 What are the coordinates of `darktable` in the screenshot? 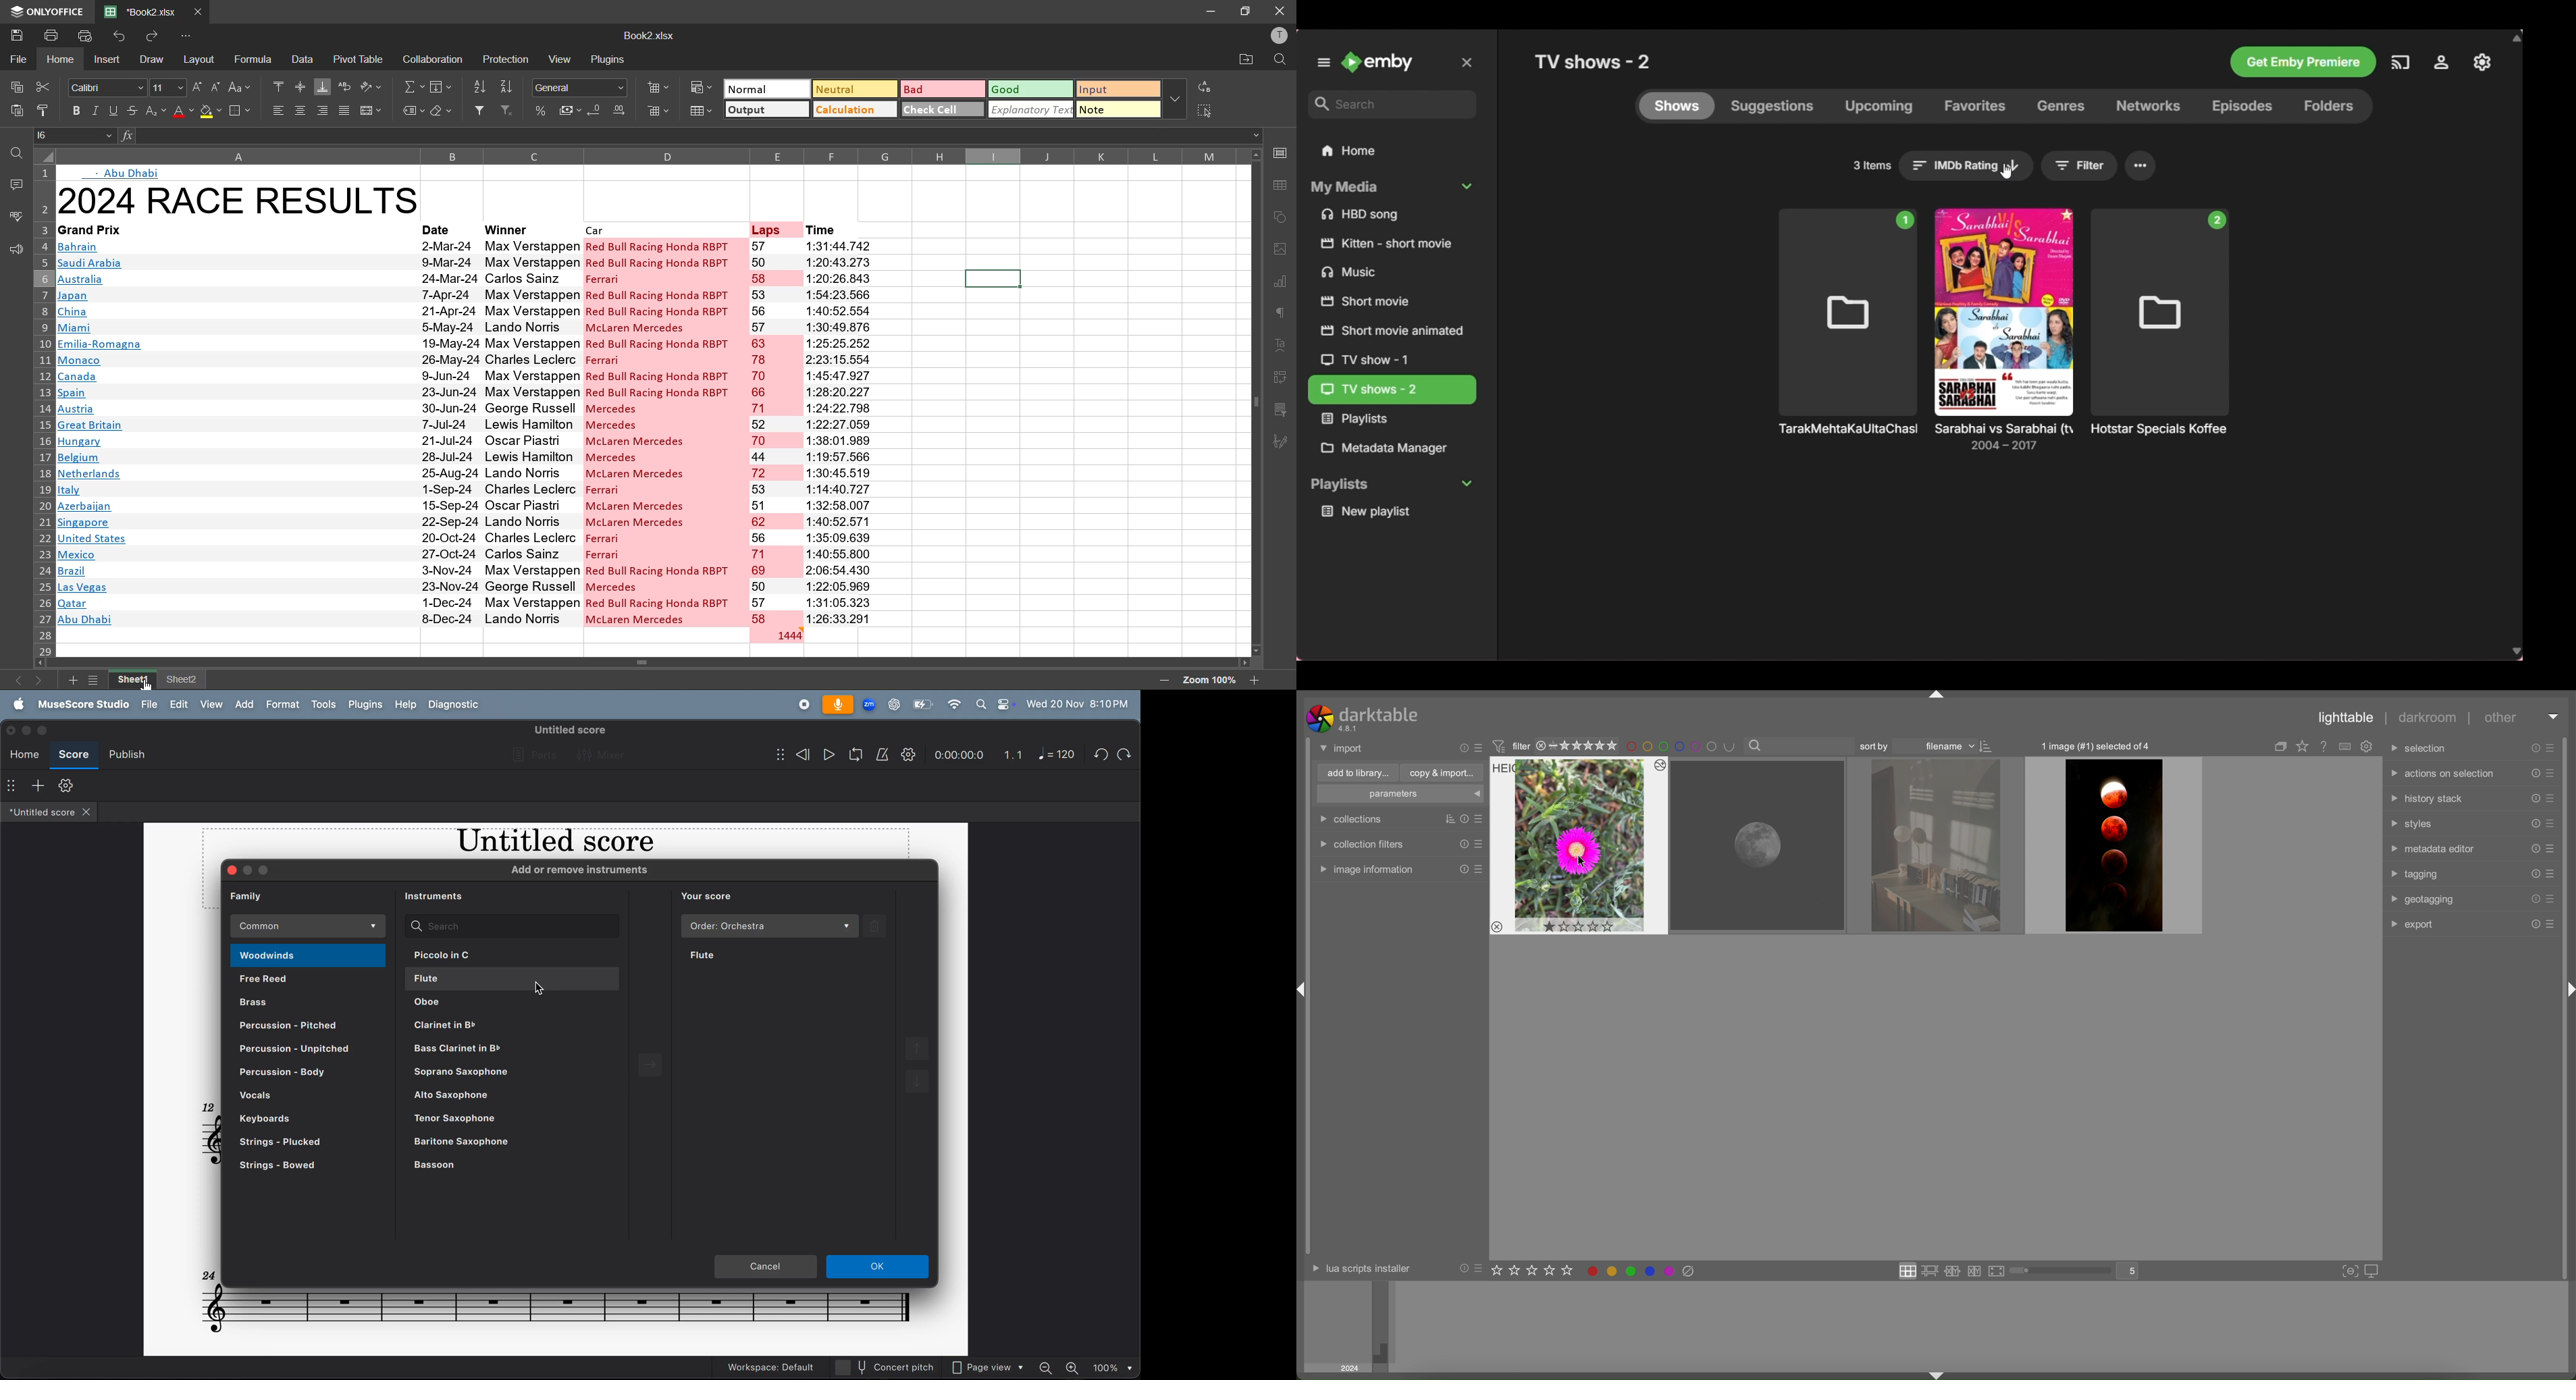 It's located at (1379, 714).